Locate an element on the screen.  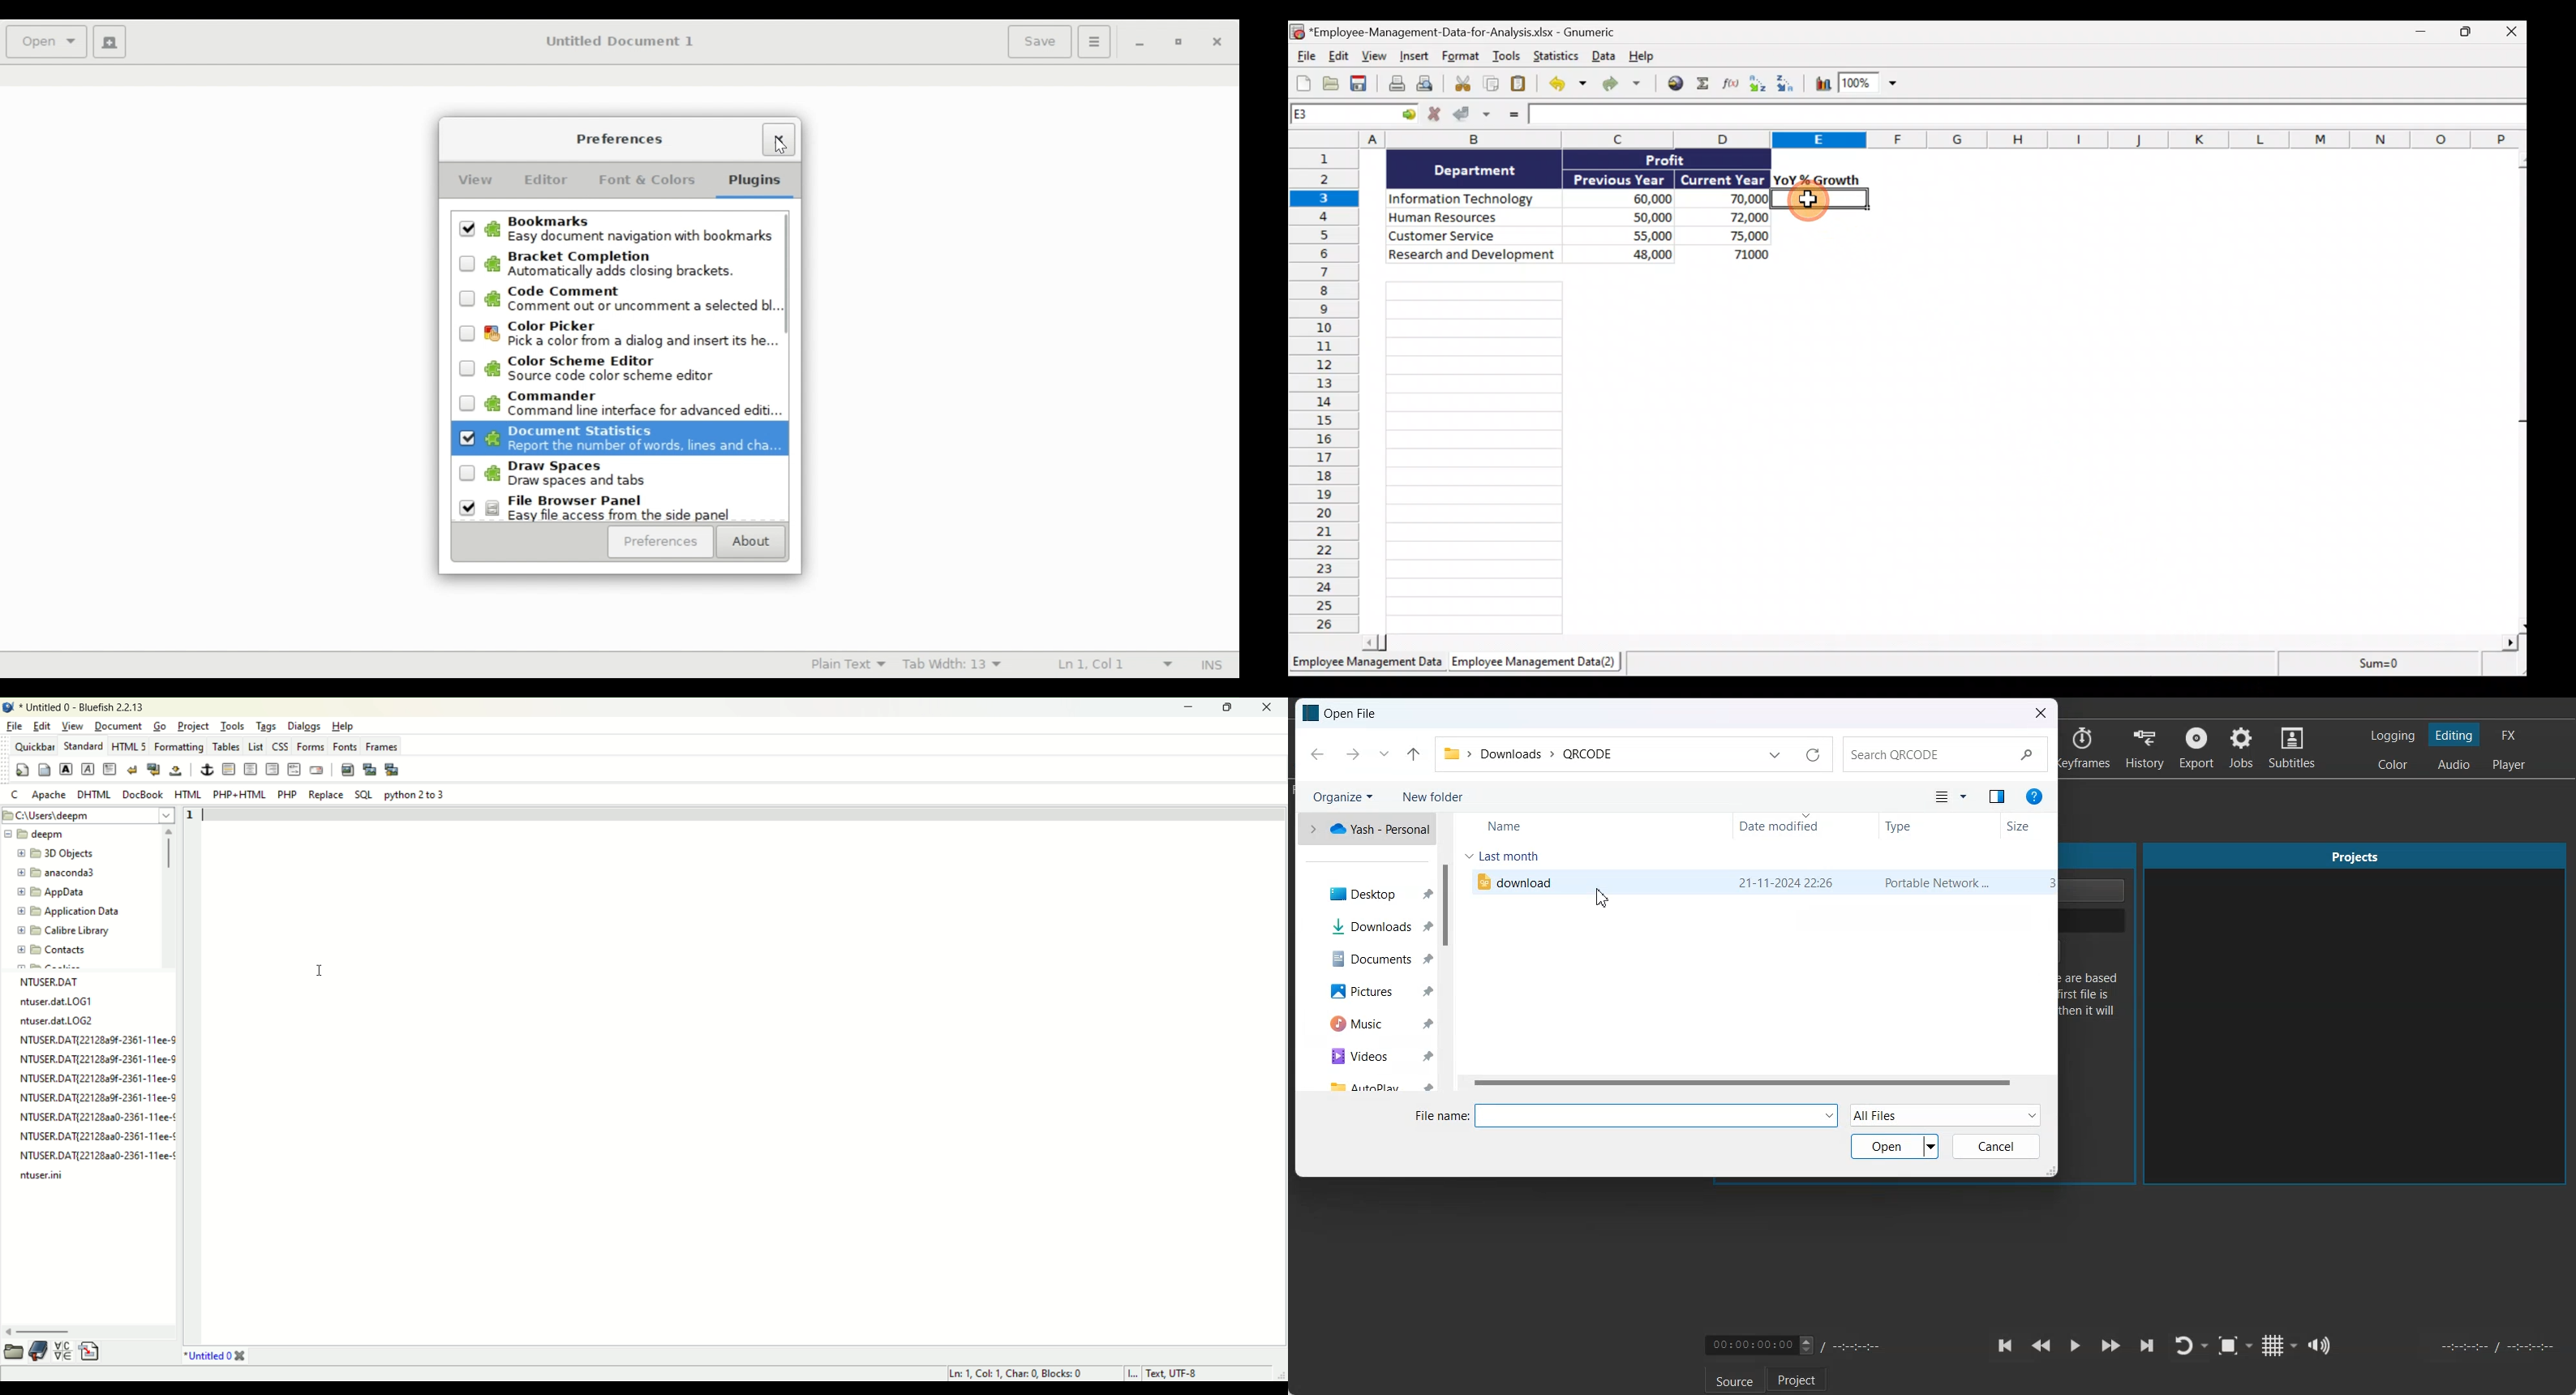
File Path address is located at coordinates (1529, 753).